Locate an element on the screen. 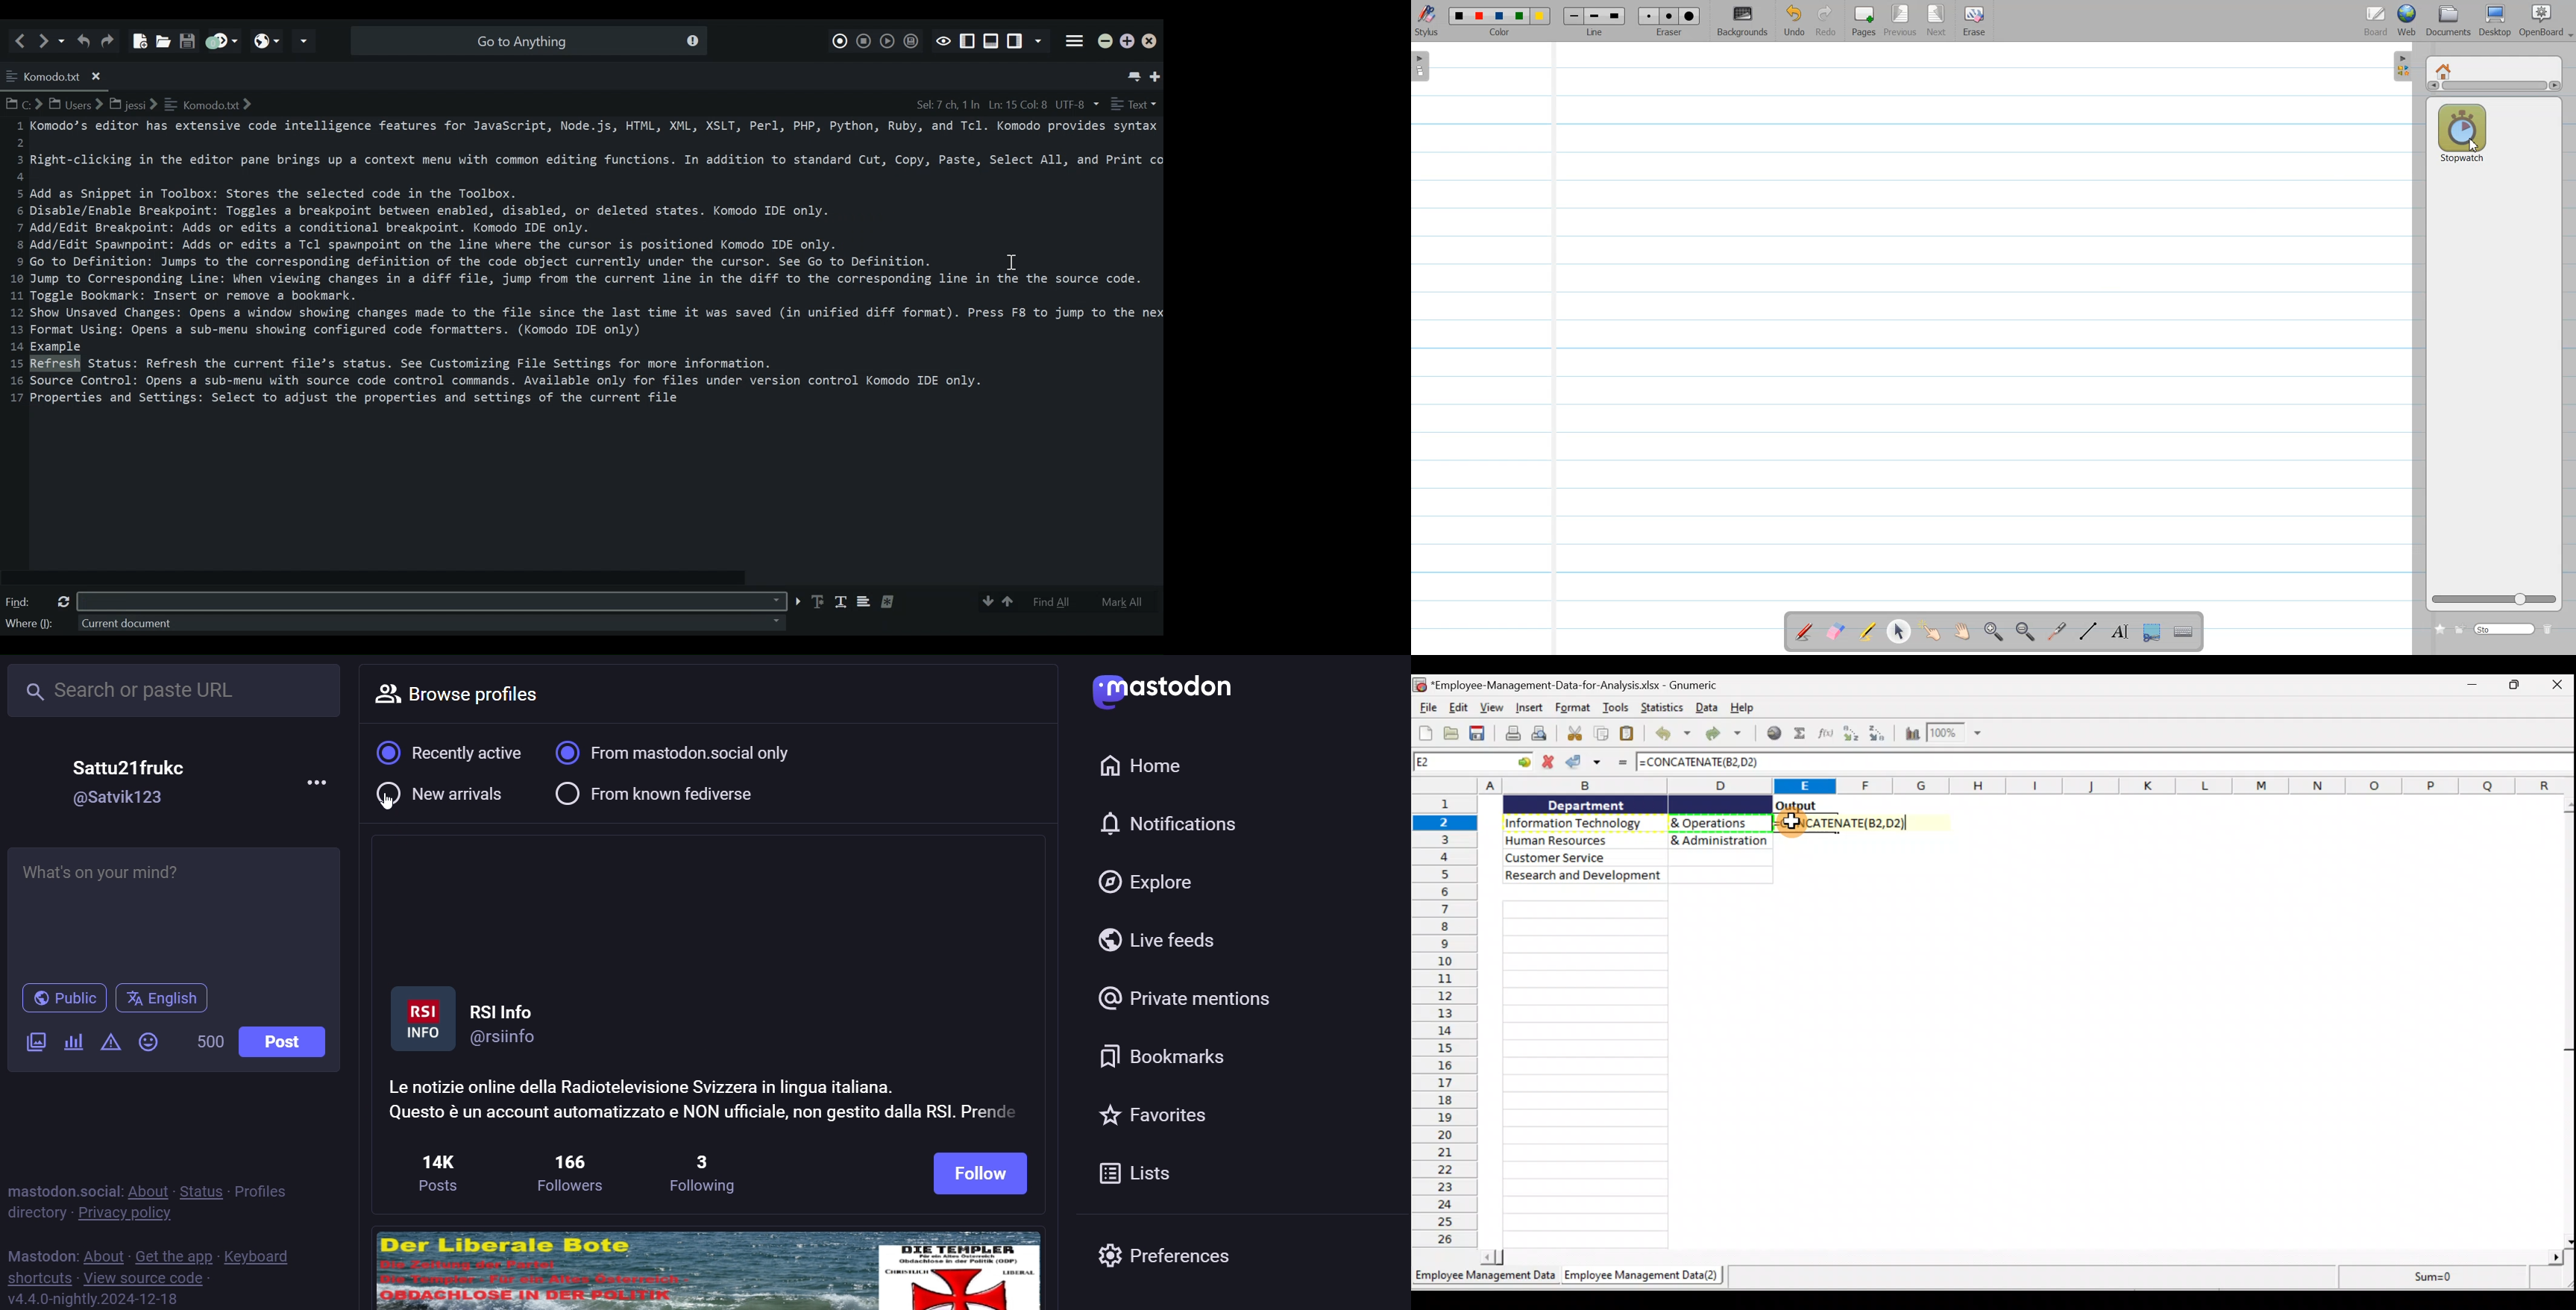 This screenshot has height=1316, width=2576. v4.4.0-nightly.2024-12-18 is located at coordinates (90, 1298).